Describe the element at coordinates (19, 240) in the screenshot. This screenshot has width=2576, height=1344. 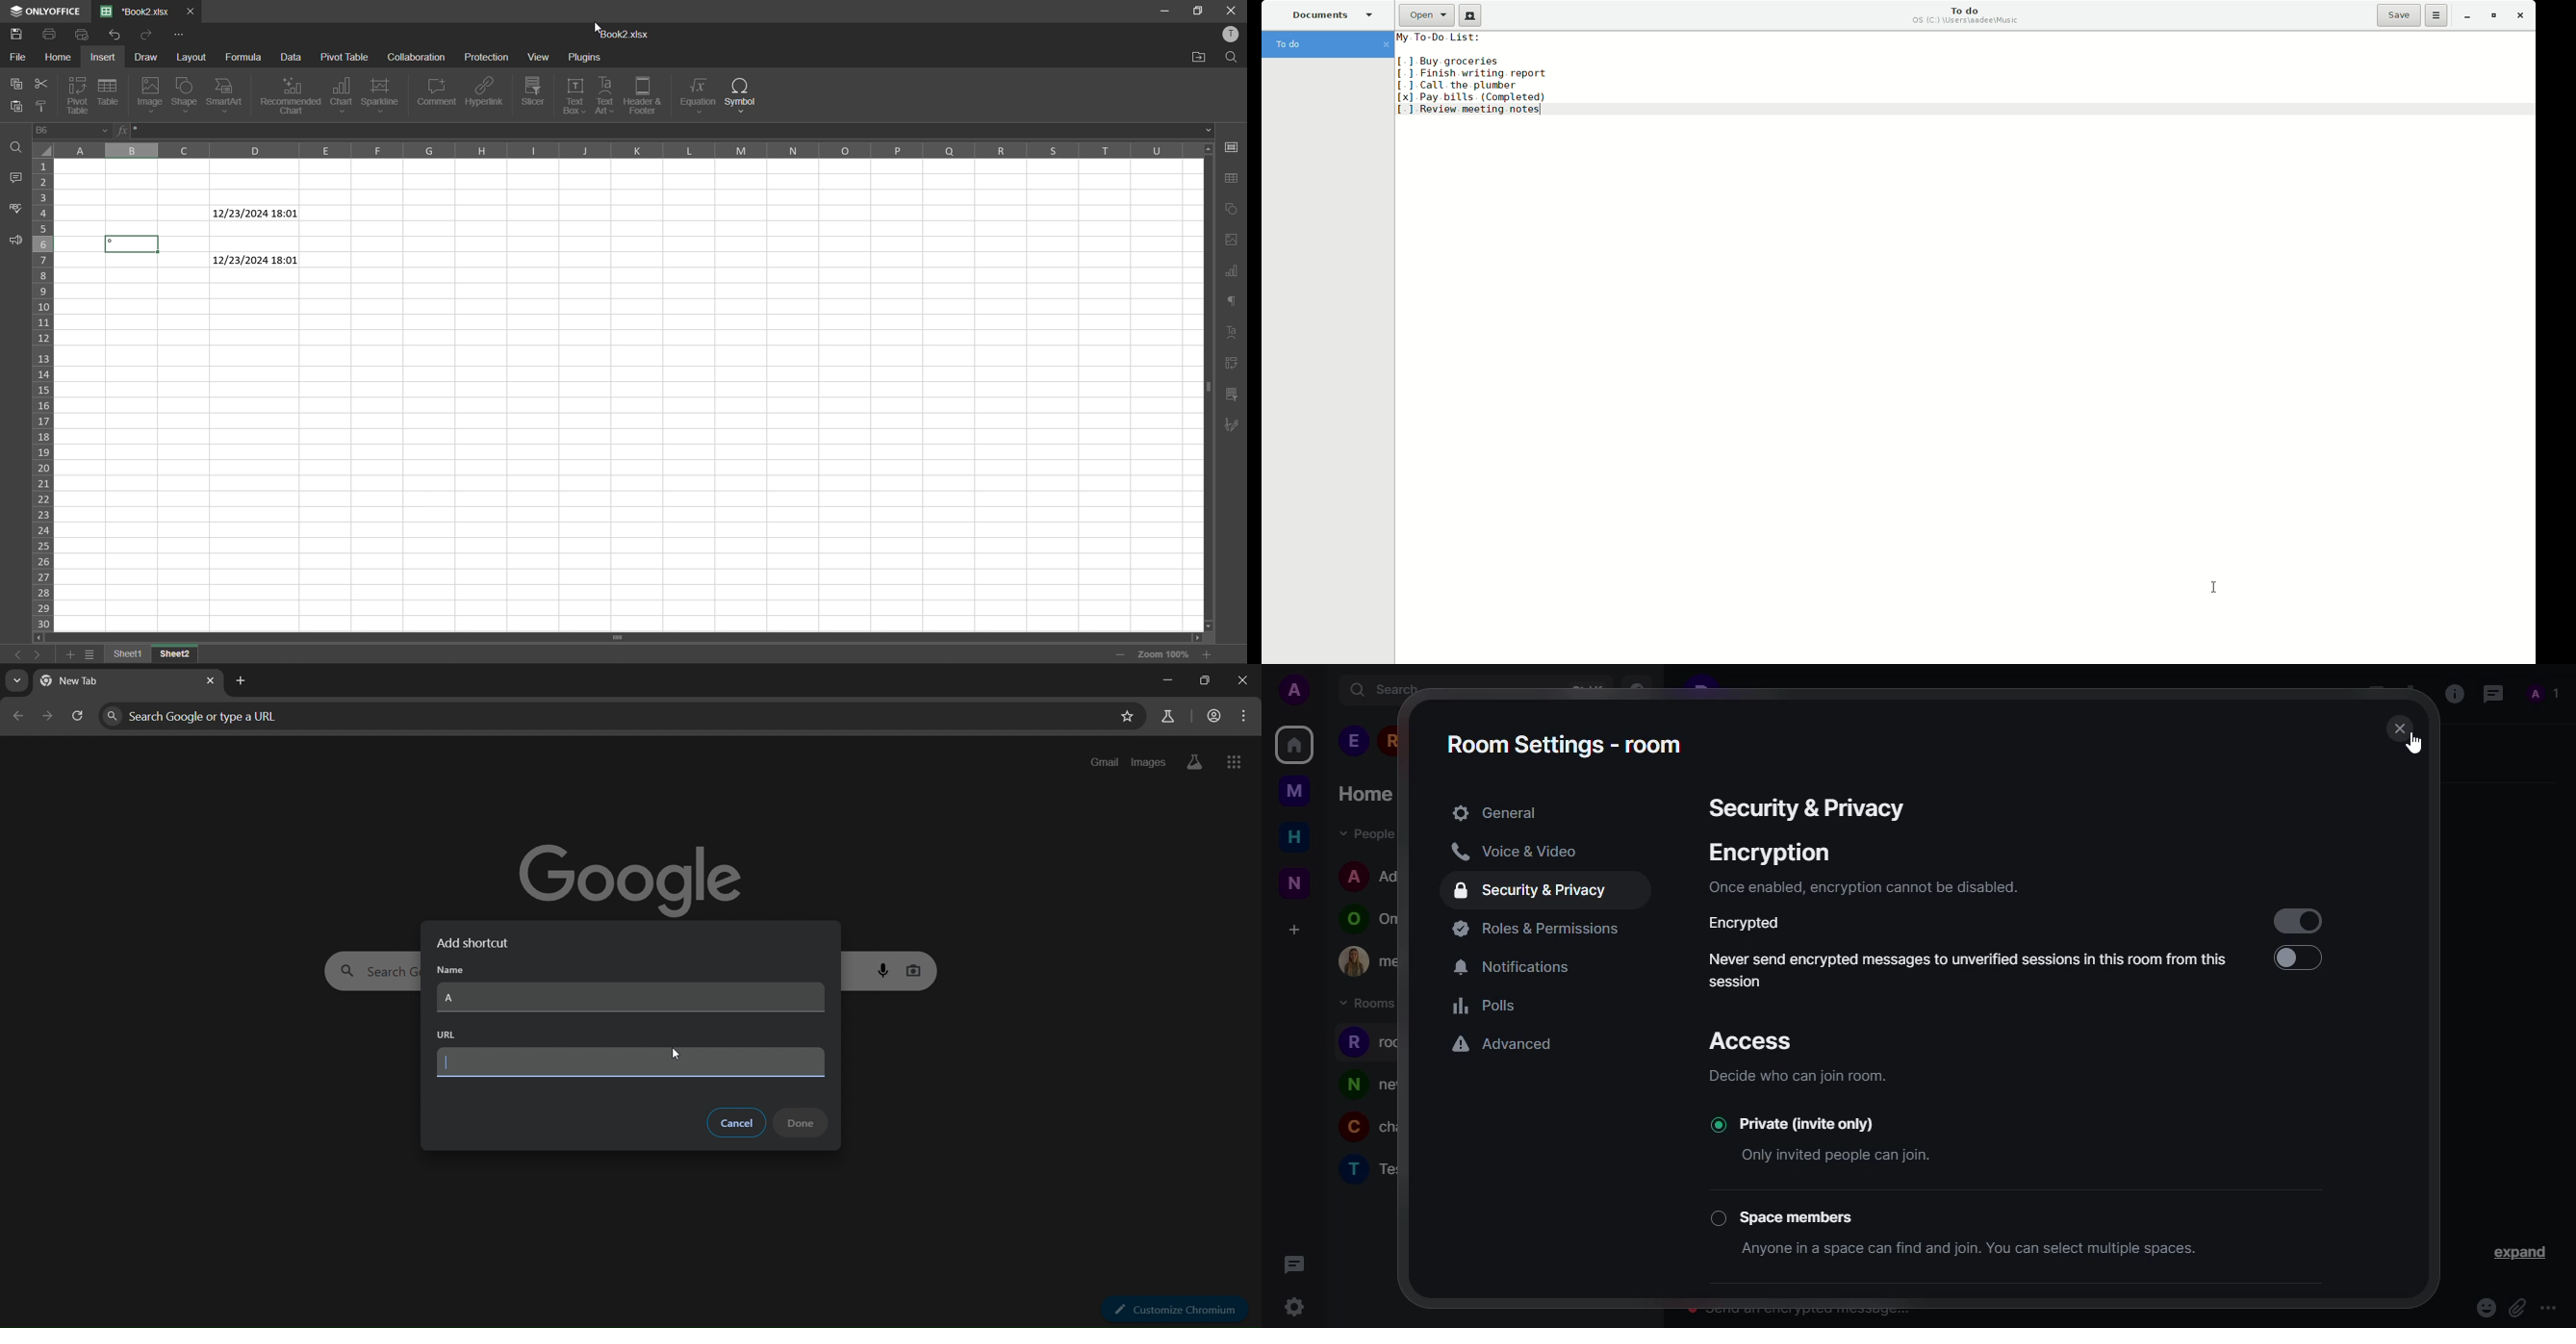
I see `feedback` at that location.